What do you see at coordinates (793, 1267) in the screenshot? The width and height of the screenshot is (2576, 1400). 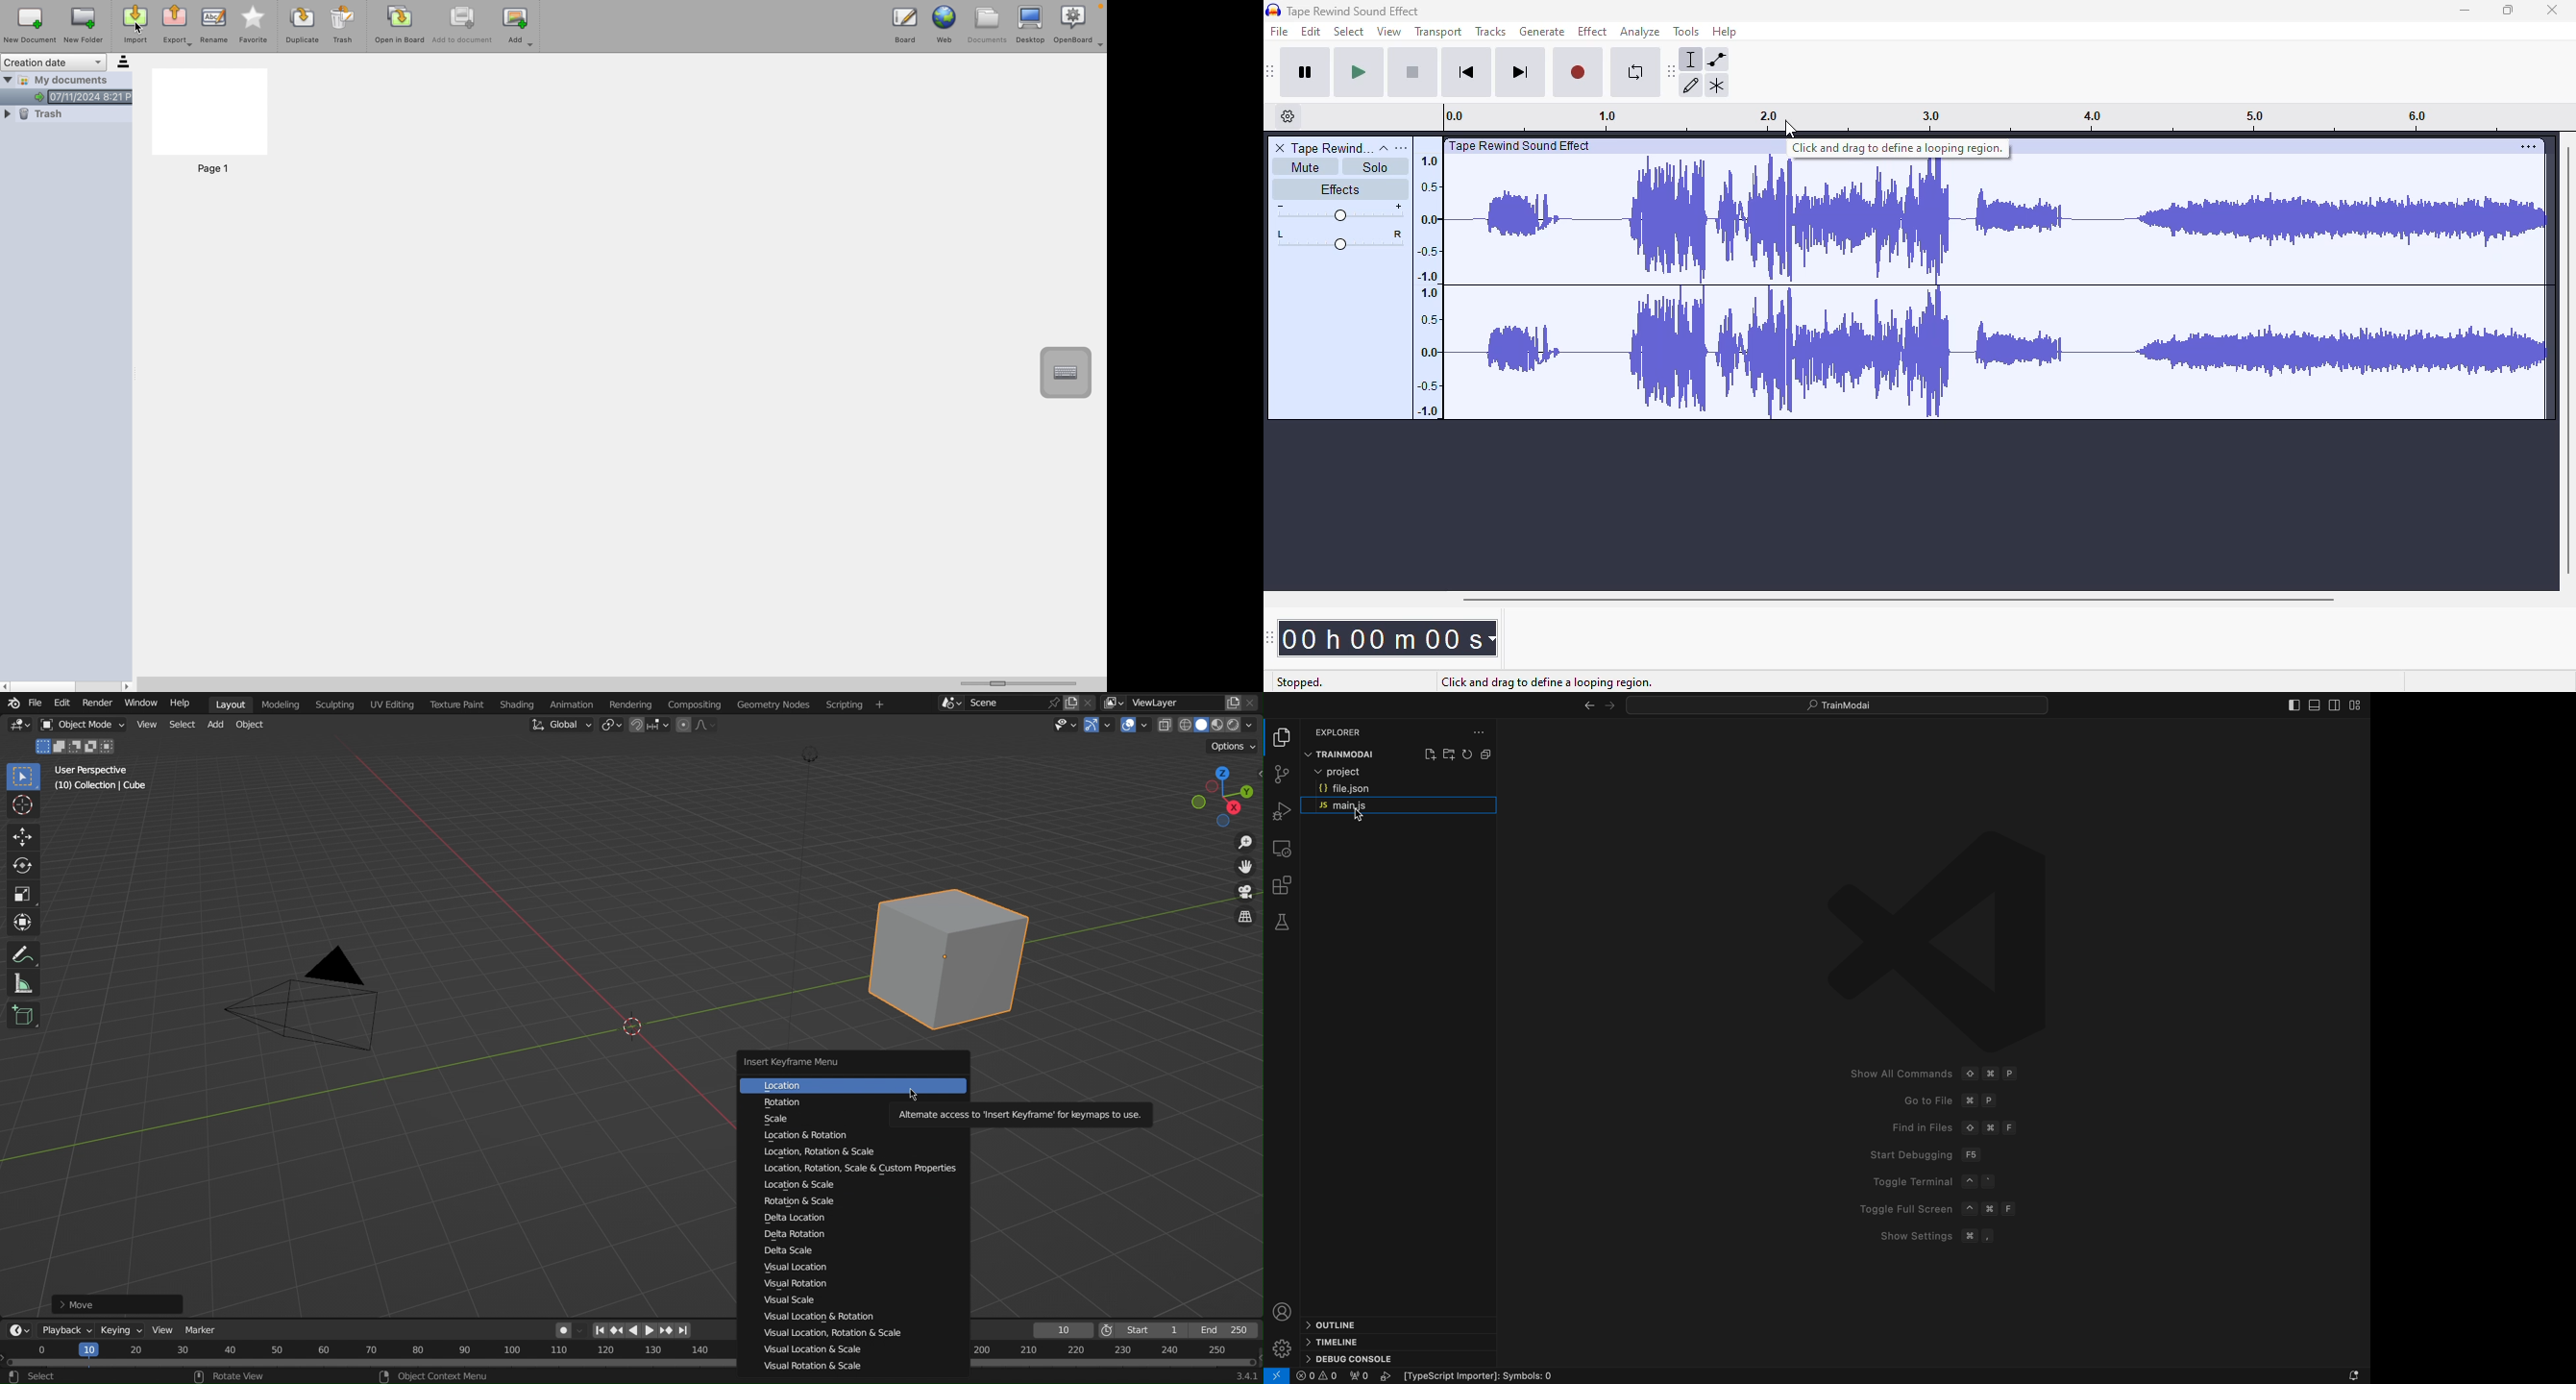 I see `Visual Location` at bounding box center [793, 1267].